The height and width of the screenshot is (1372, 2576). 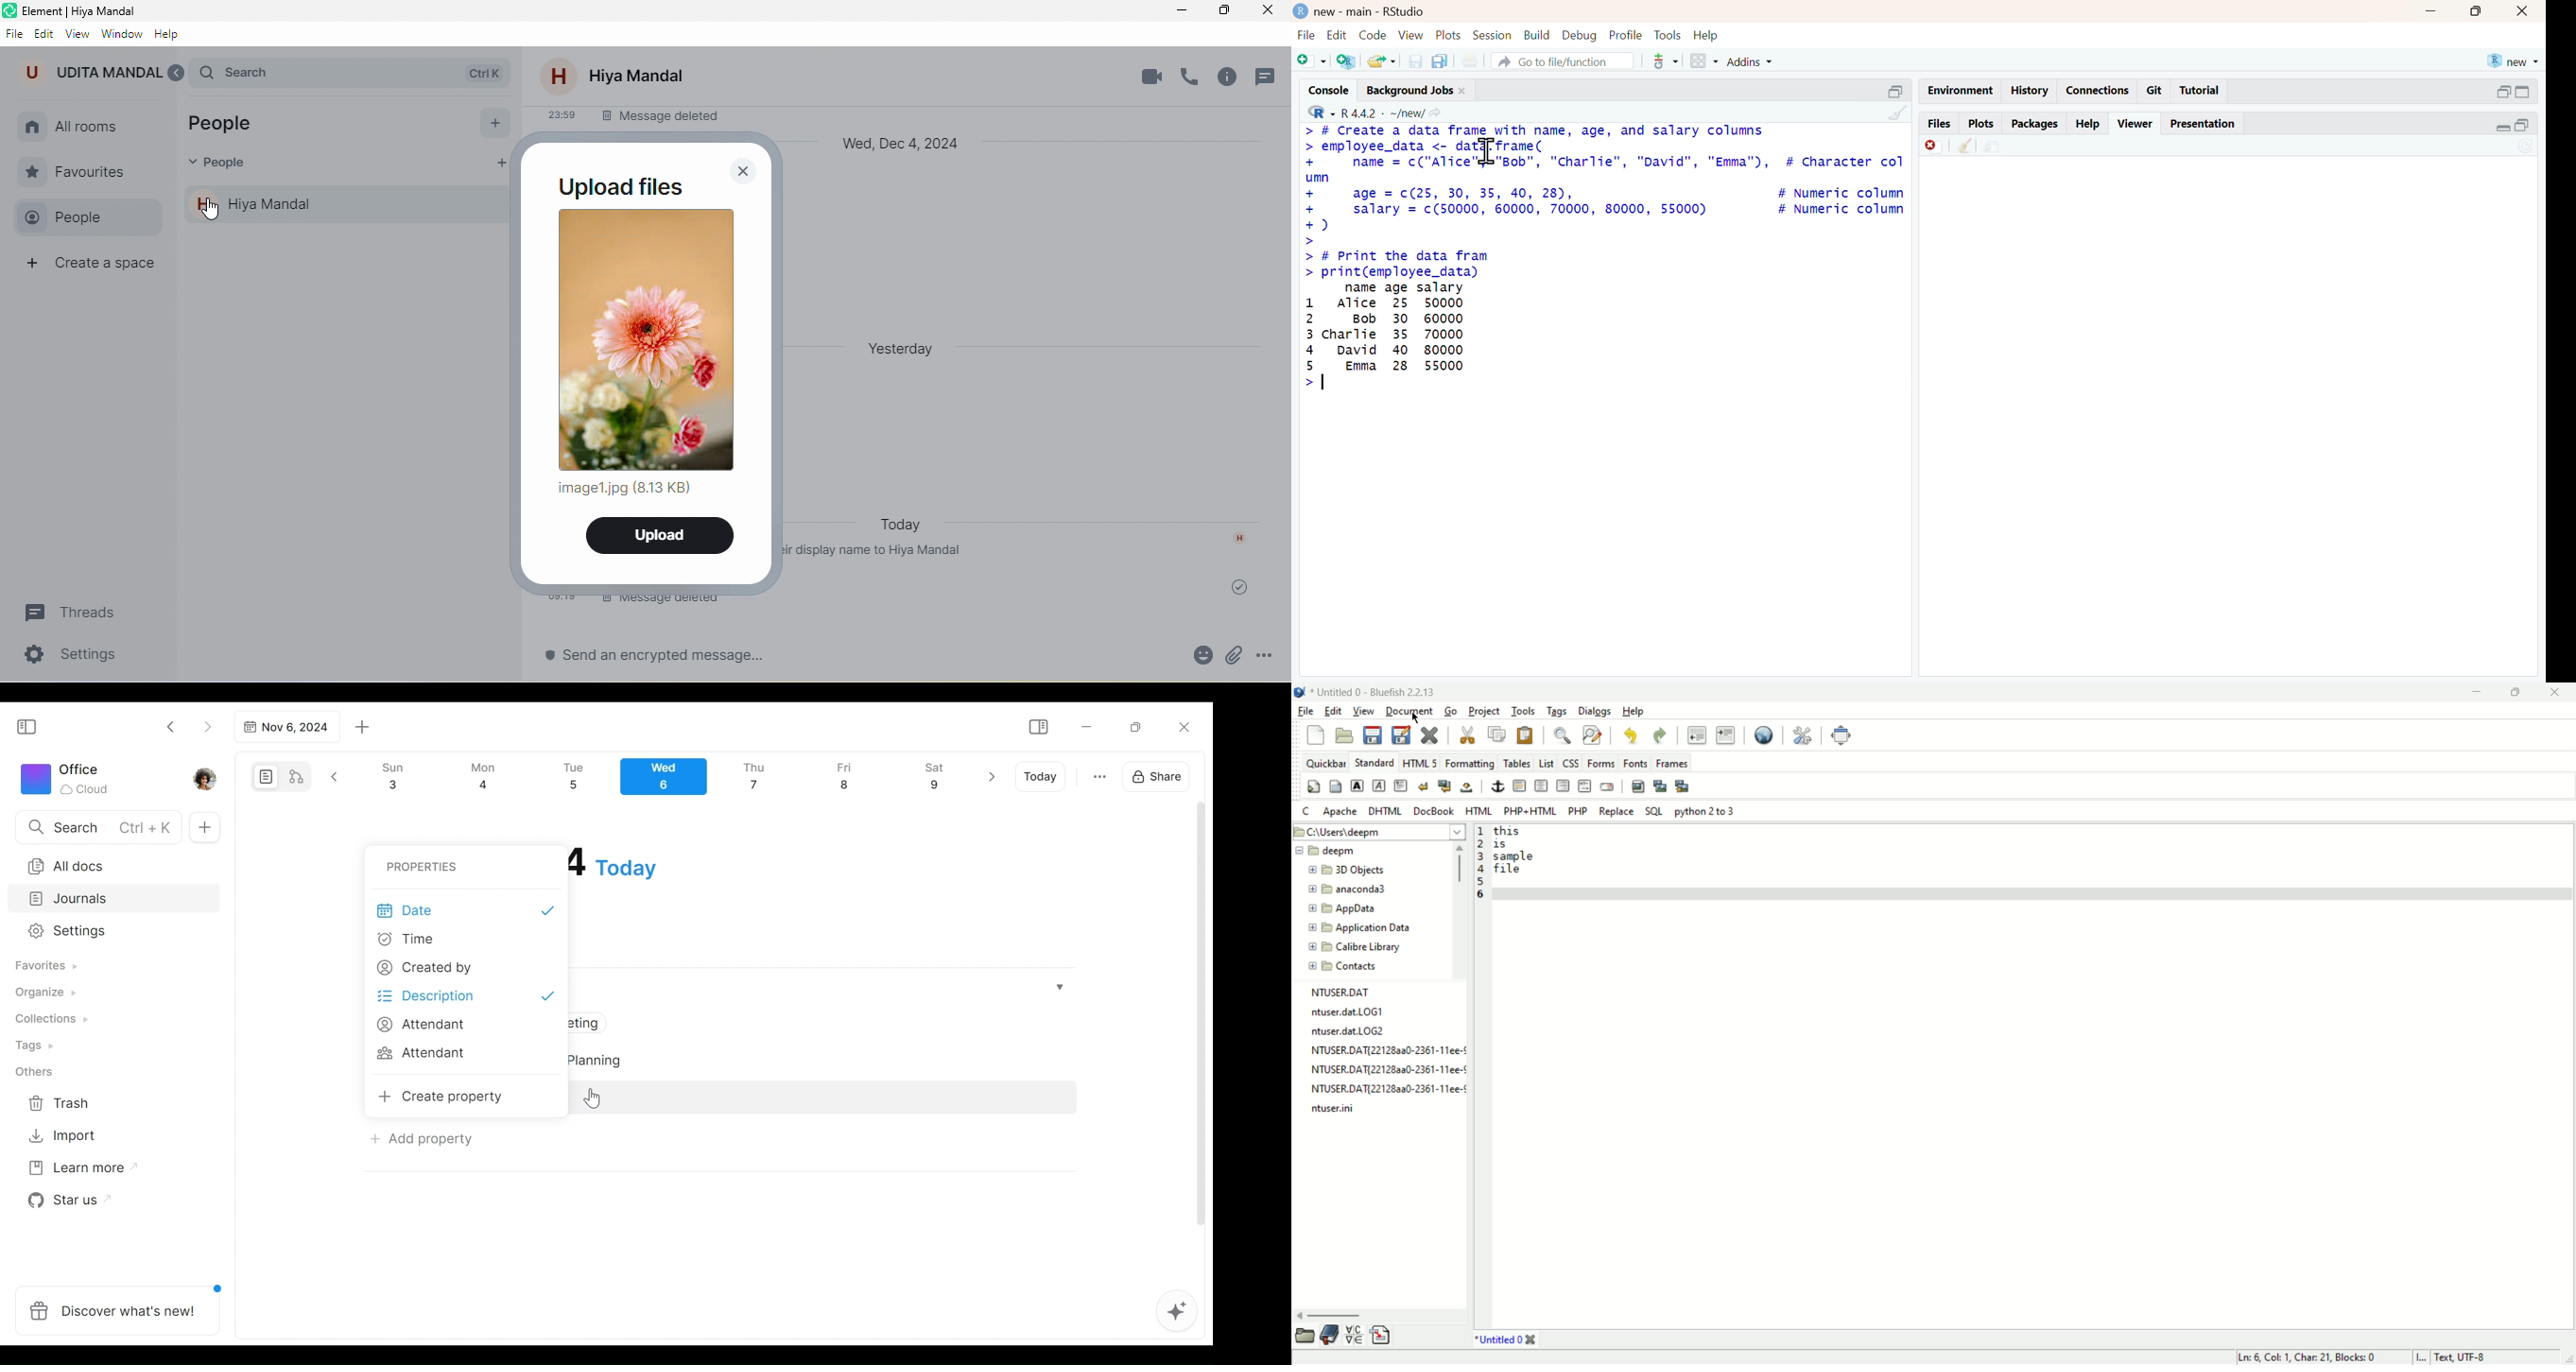 What do you see at coordinates (1418, 91) in the screenshot?
I see `Background Jobs` at bounding box center [1418, 91].